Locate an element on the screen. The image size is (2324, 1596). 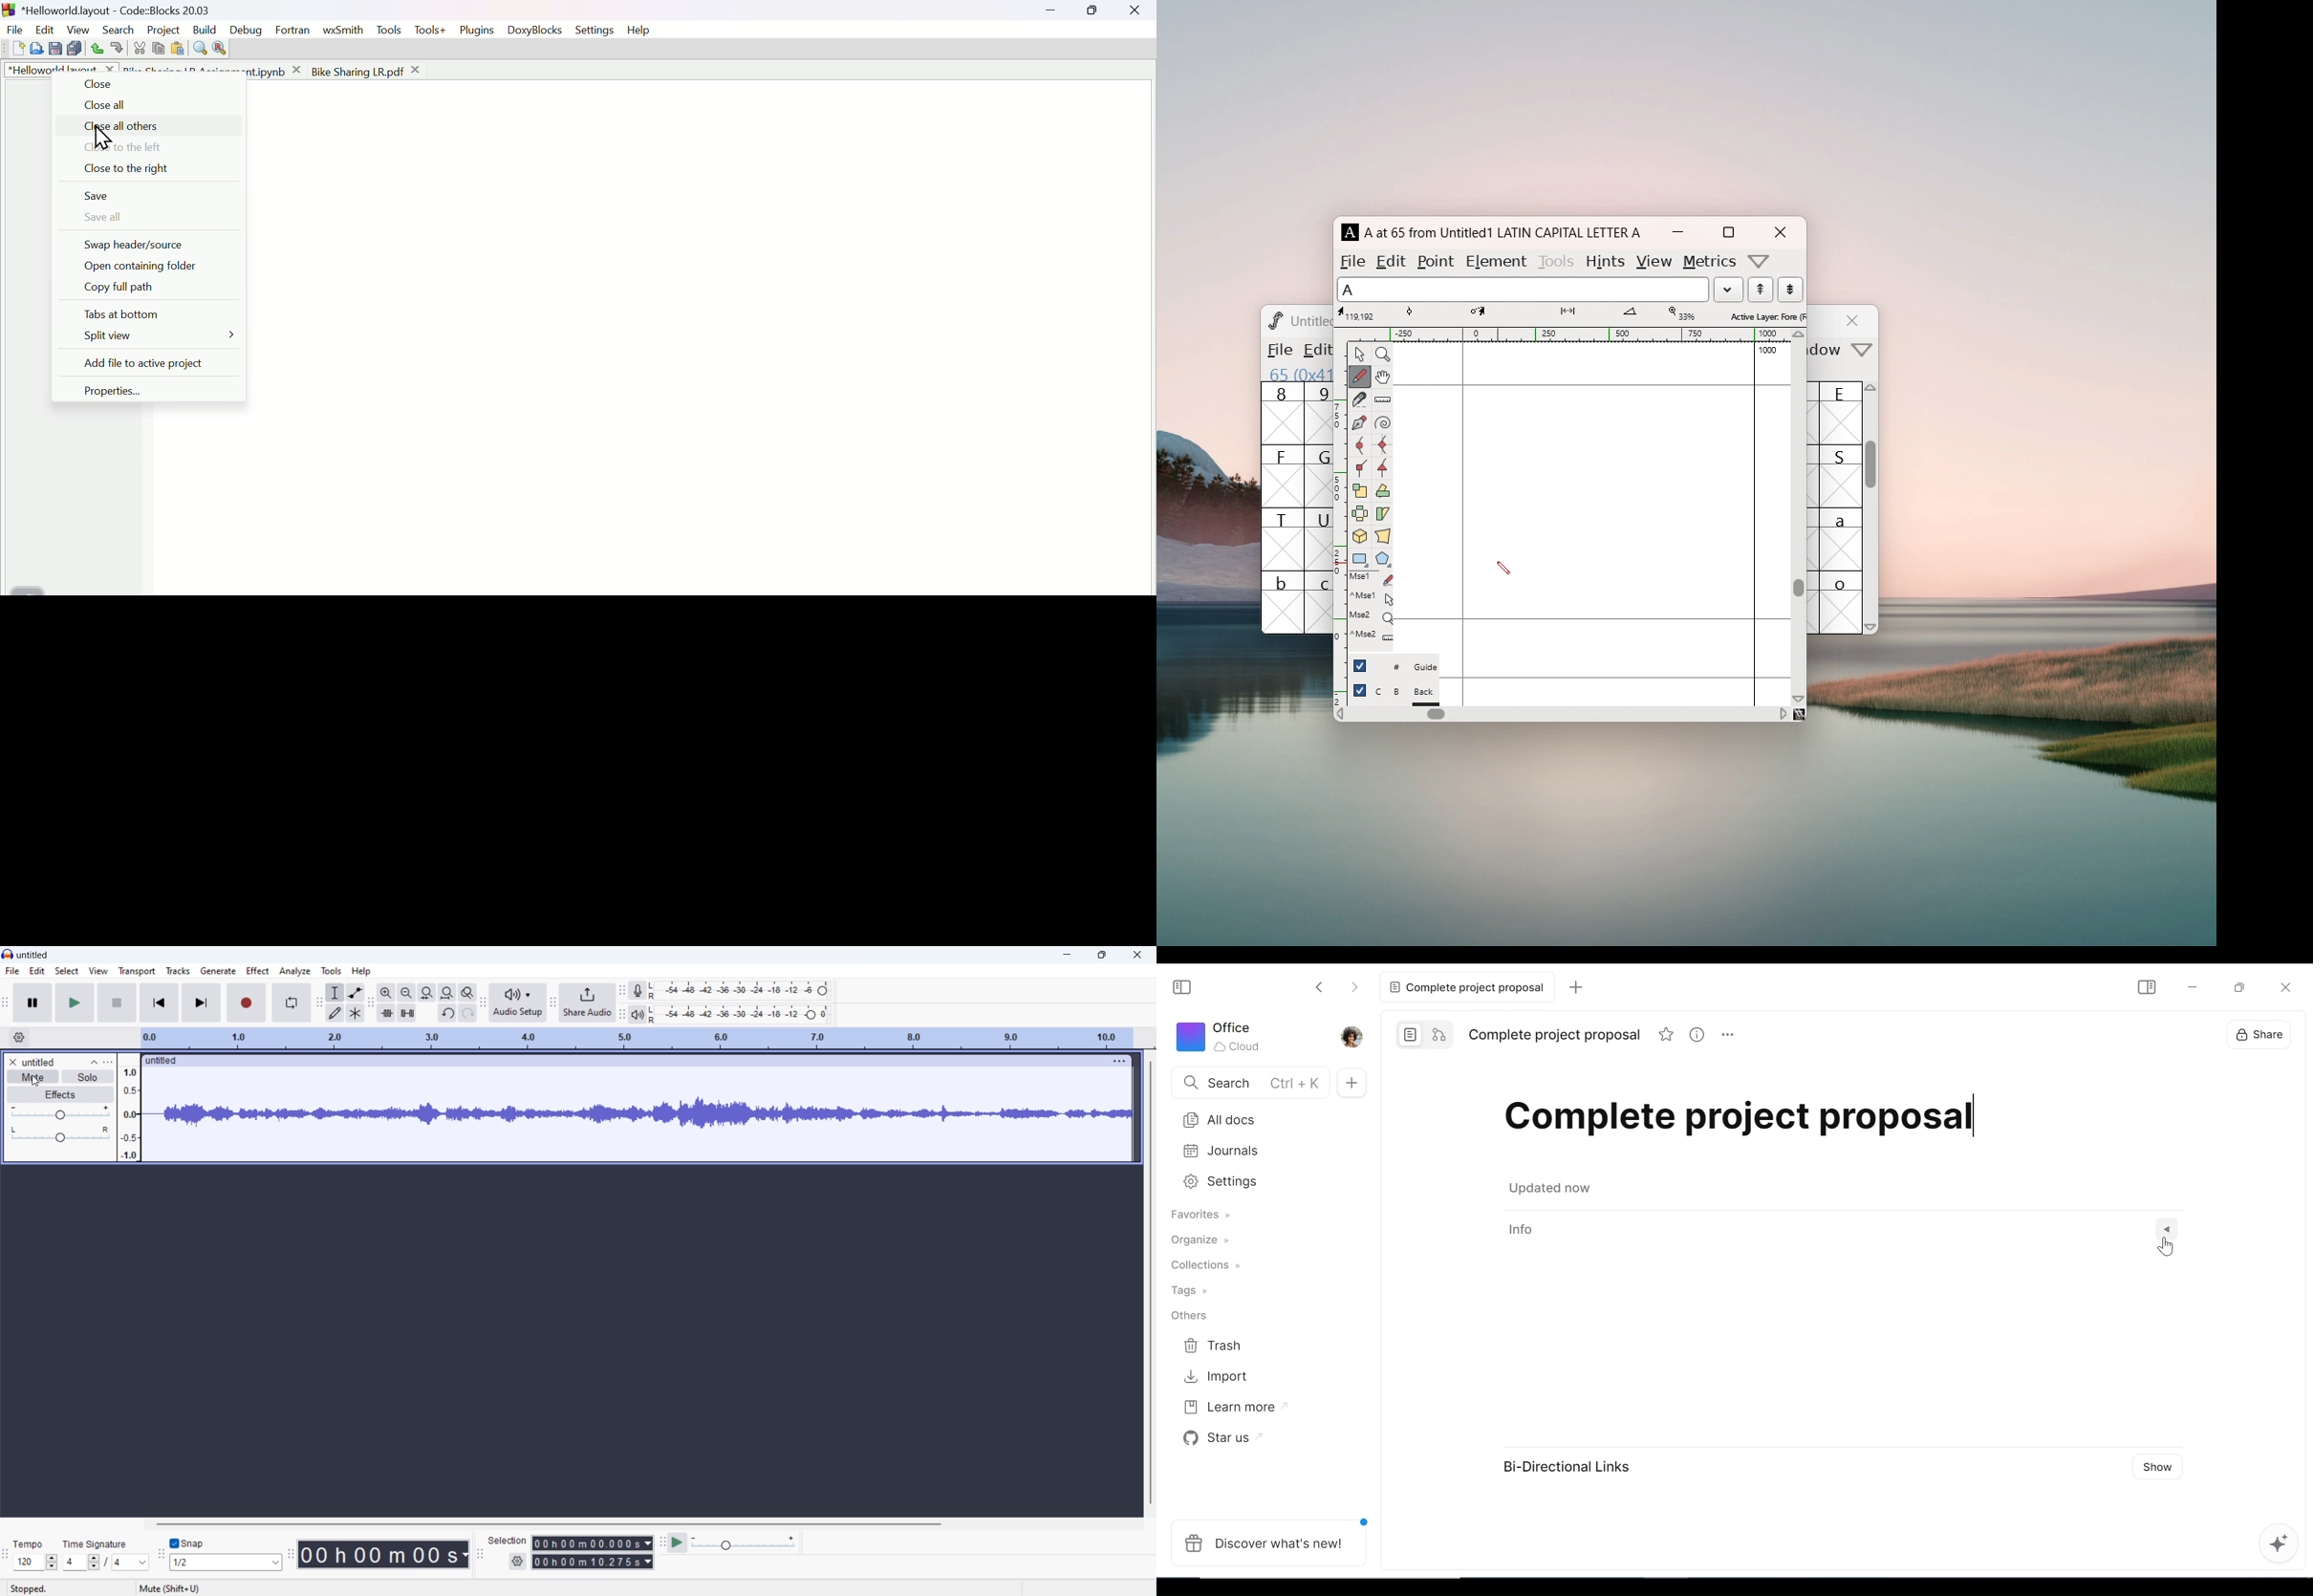
toggle zoom is located at coordinates (467, 993).